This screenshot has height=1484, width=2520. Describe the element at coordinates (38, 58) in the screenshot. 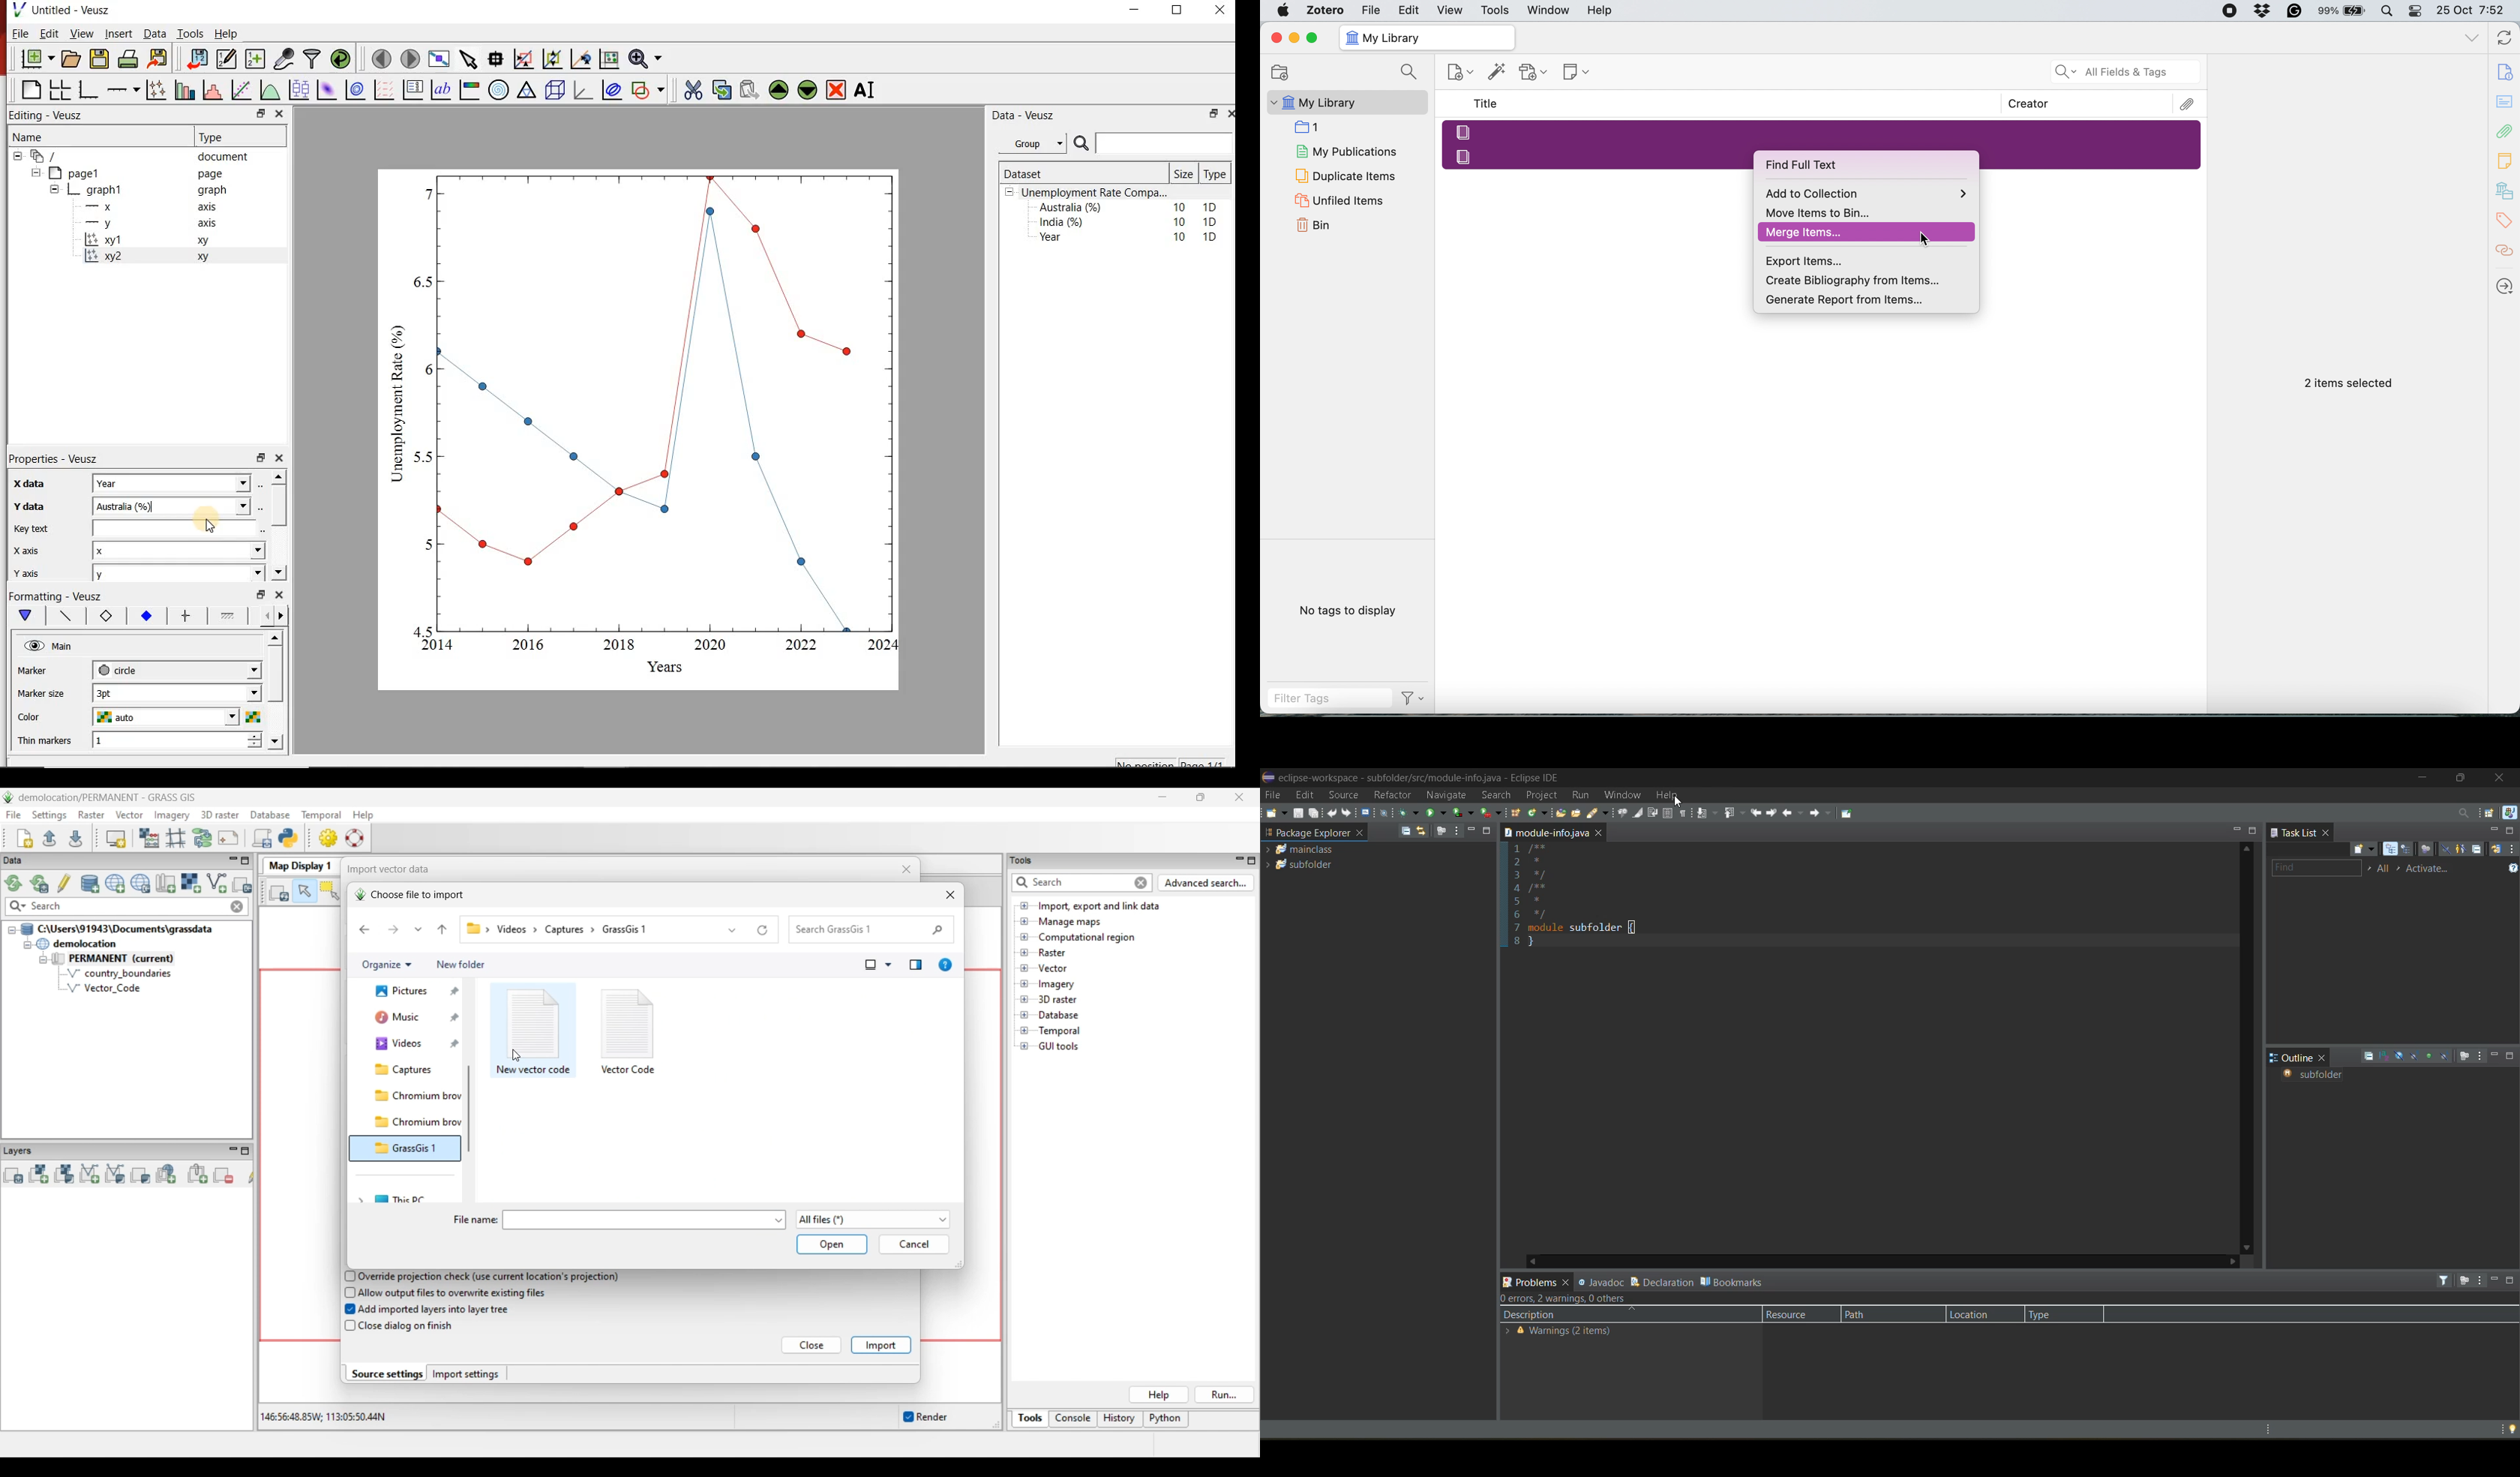

I see `new document` at that location.